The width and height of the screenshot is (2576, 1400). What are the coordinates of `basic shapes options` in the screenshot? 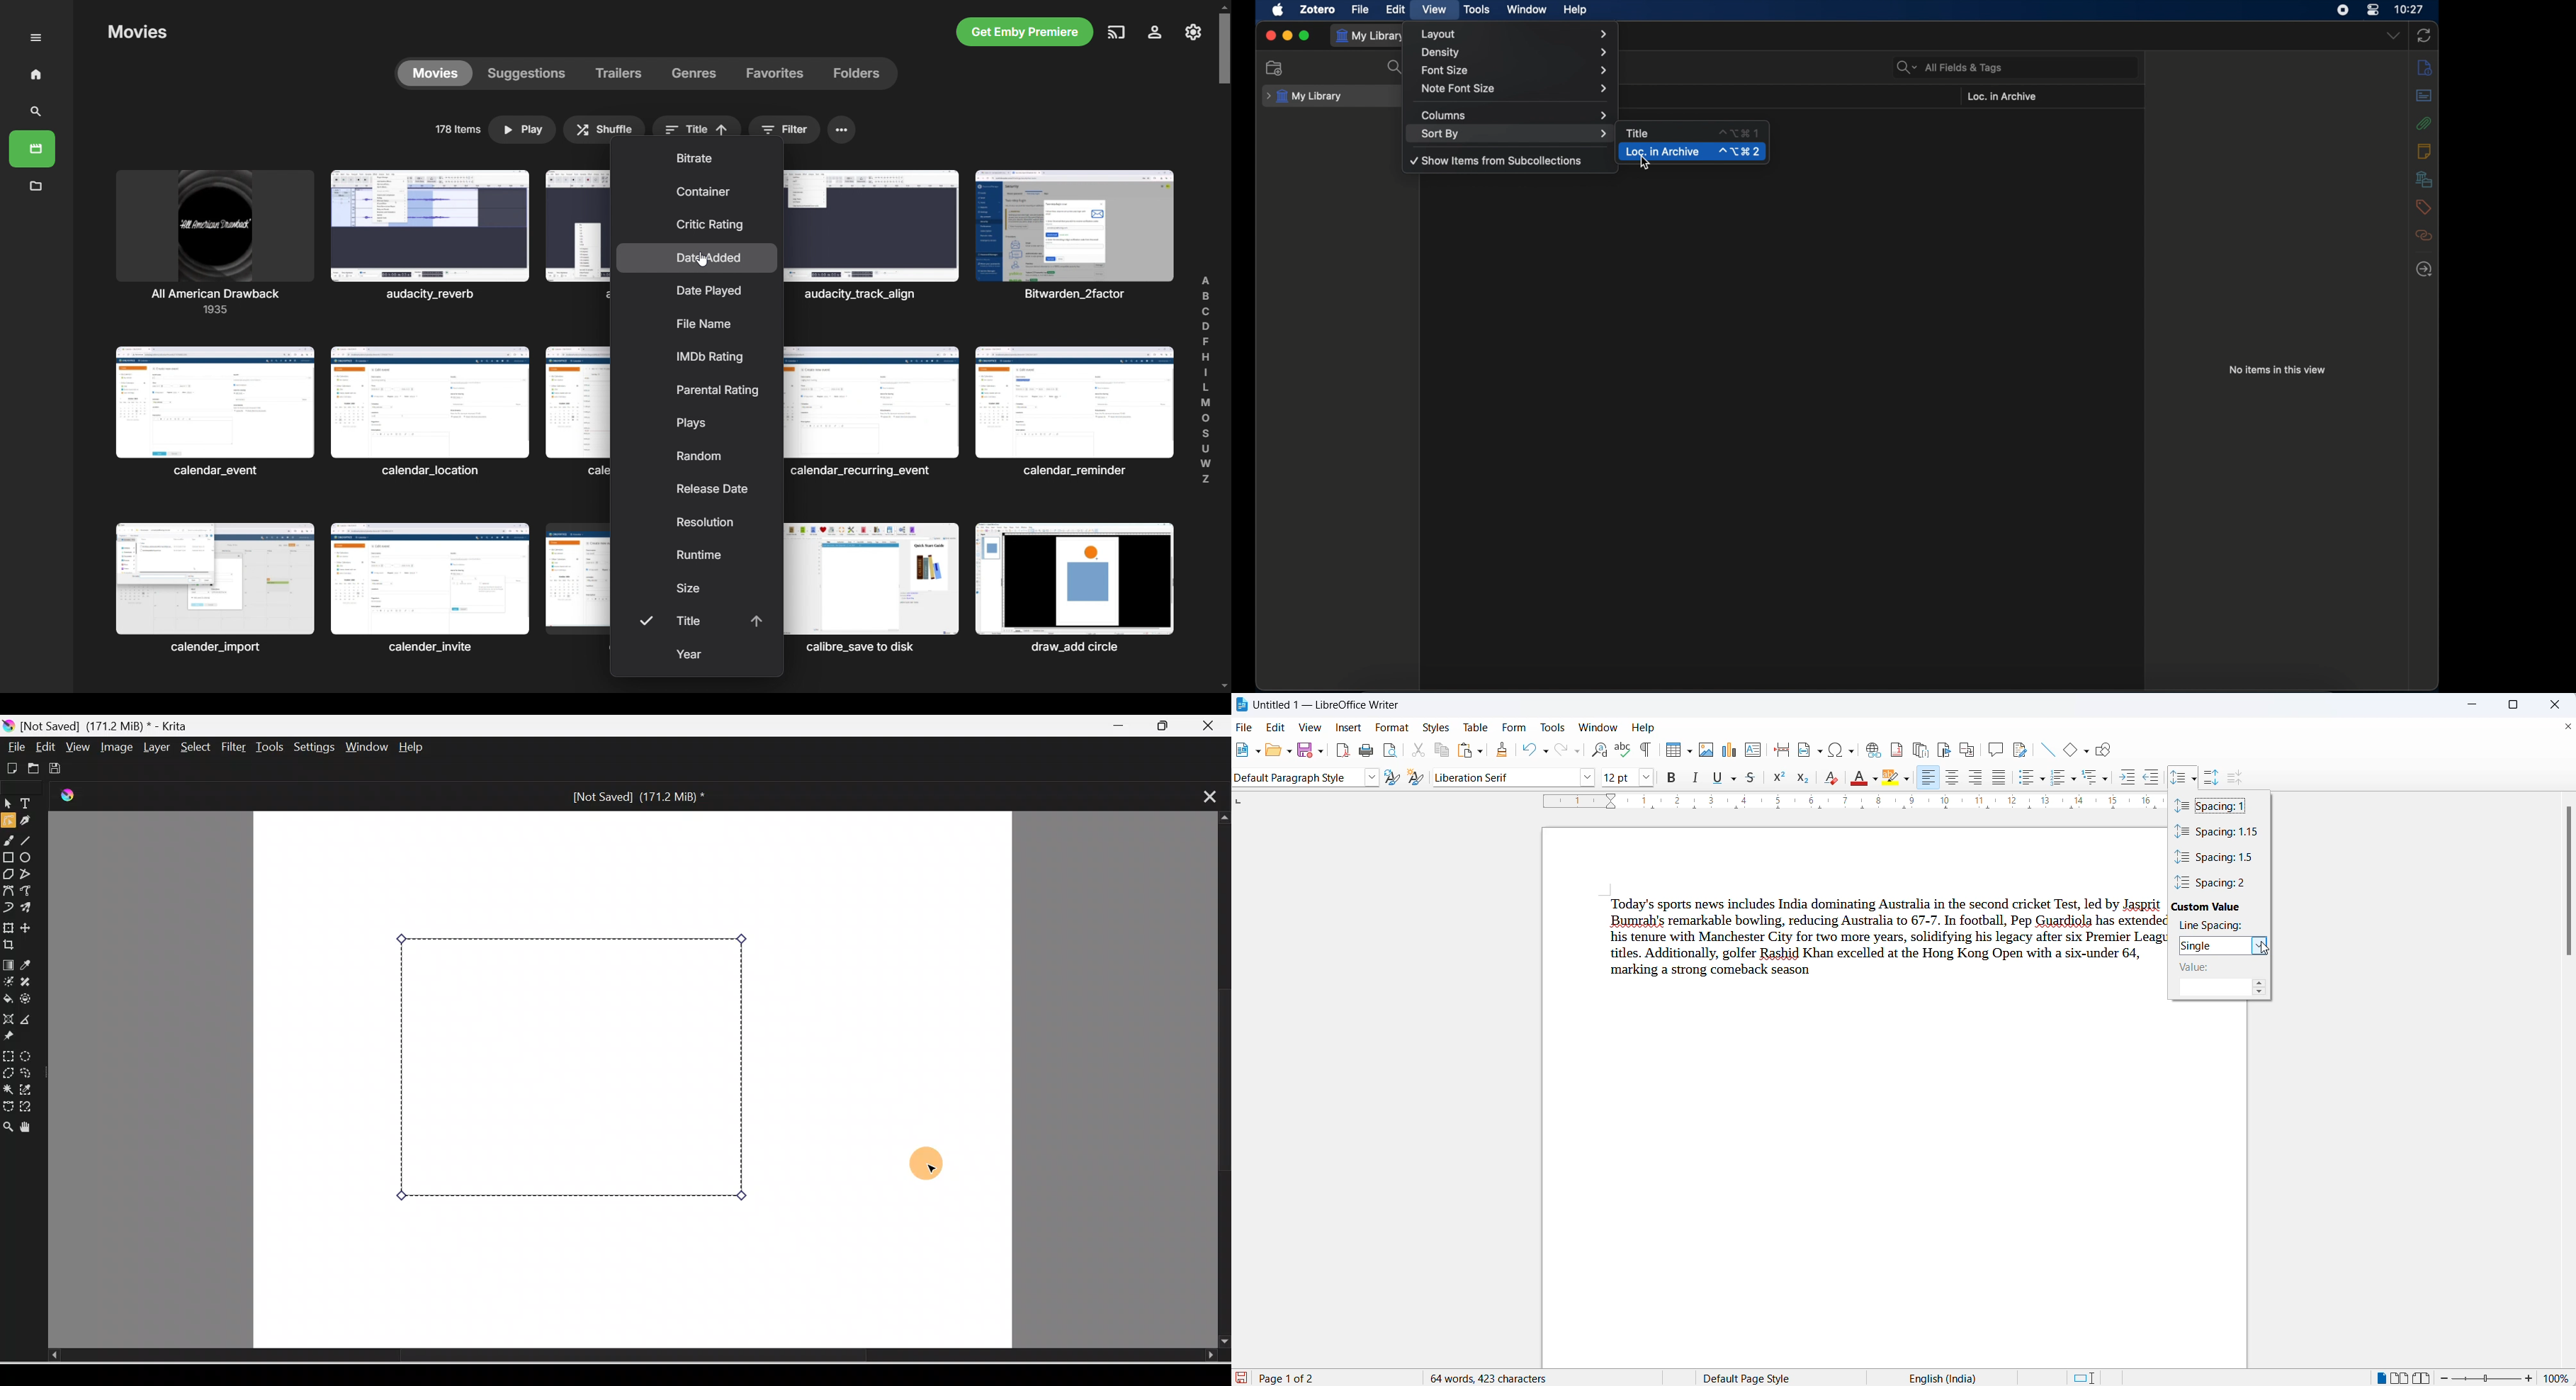 It's located at (2084, 751).